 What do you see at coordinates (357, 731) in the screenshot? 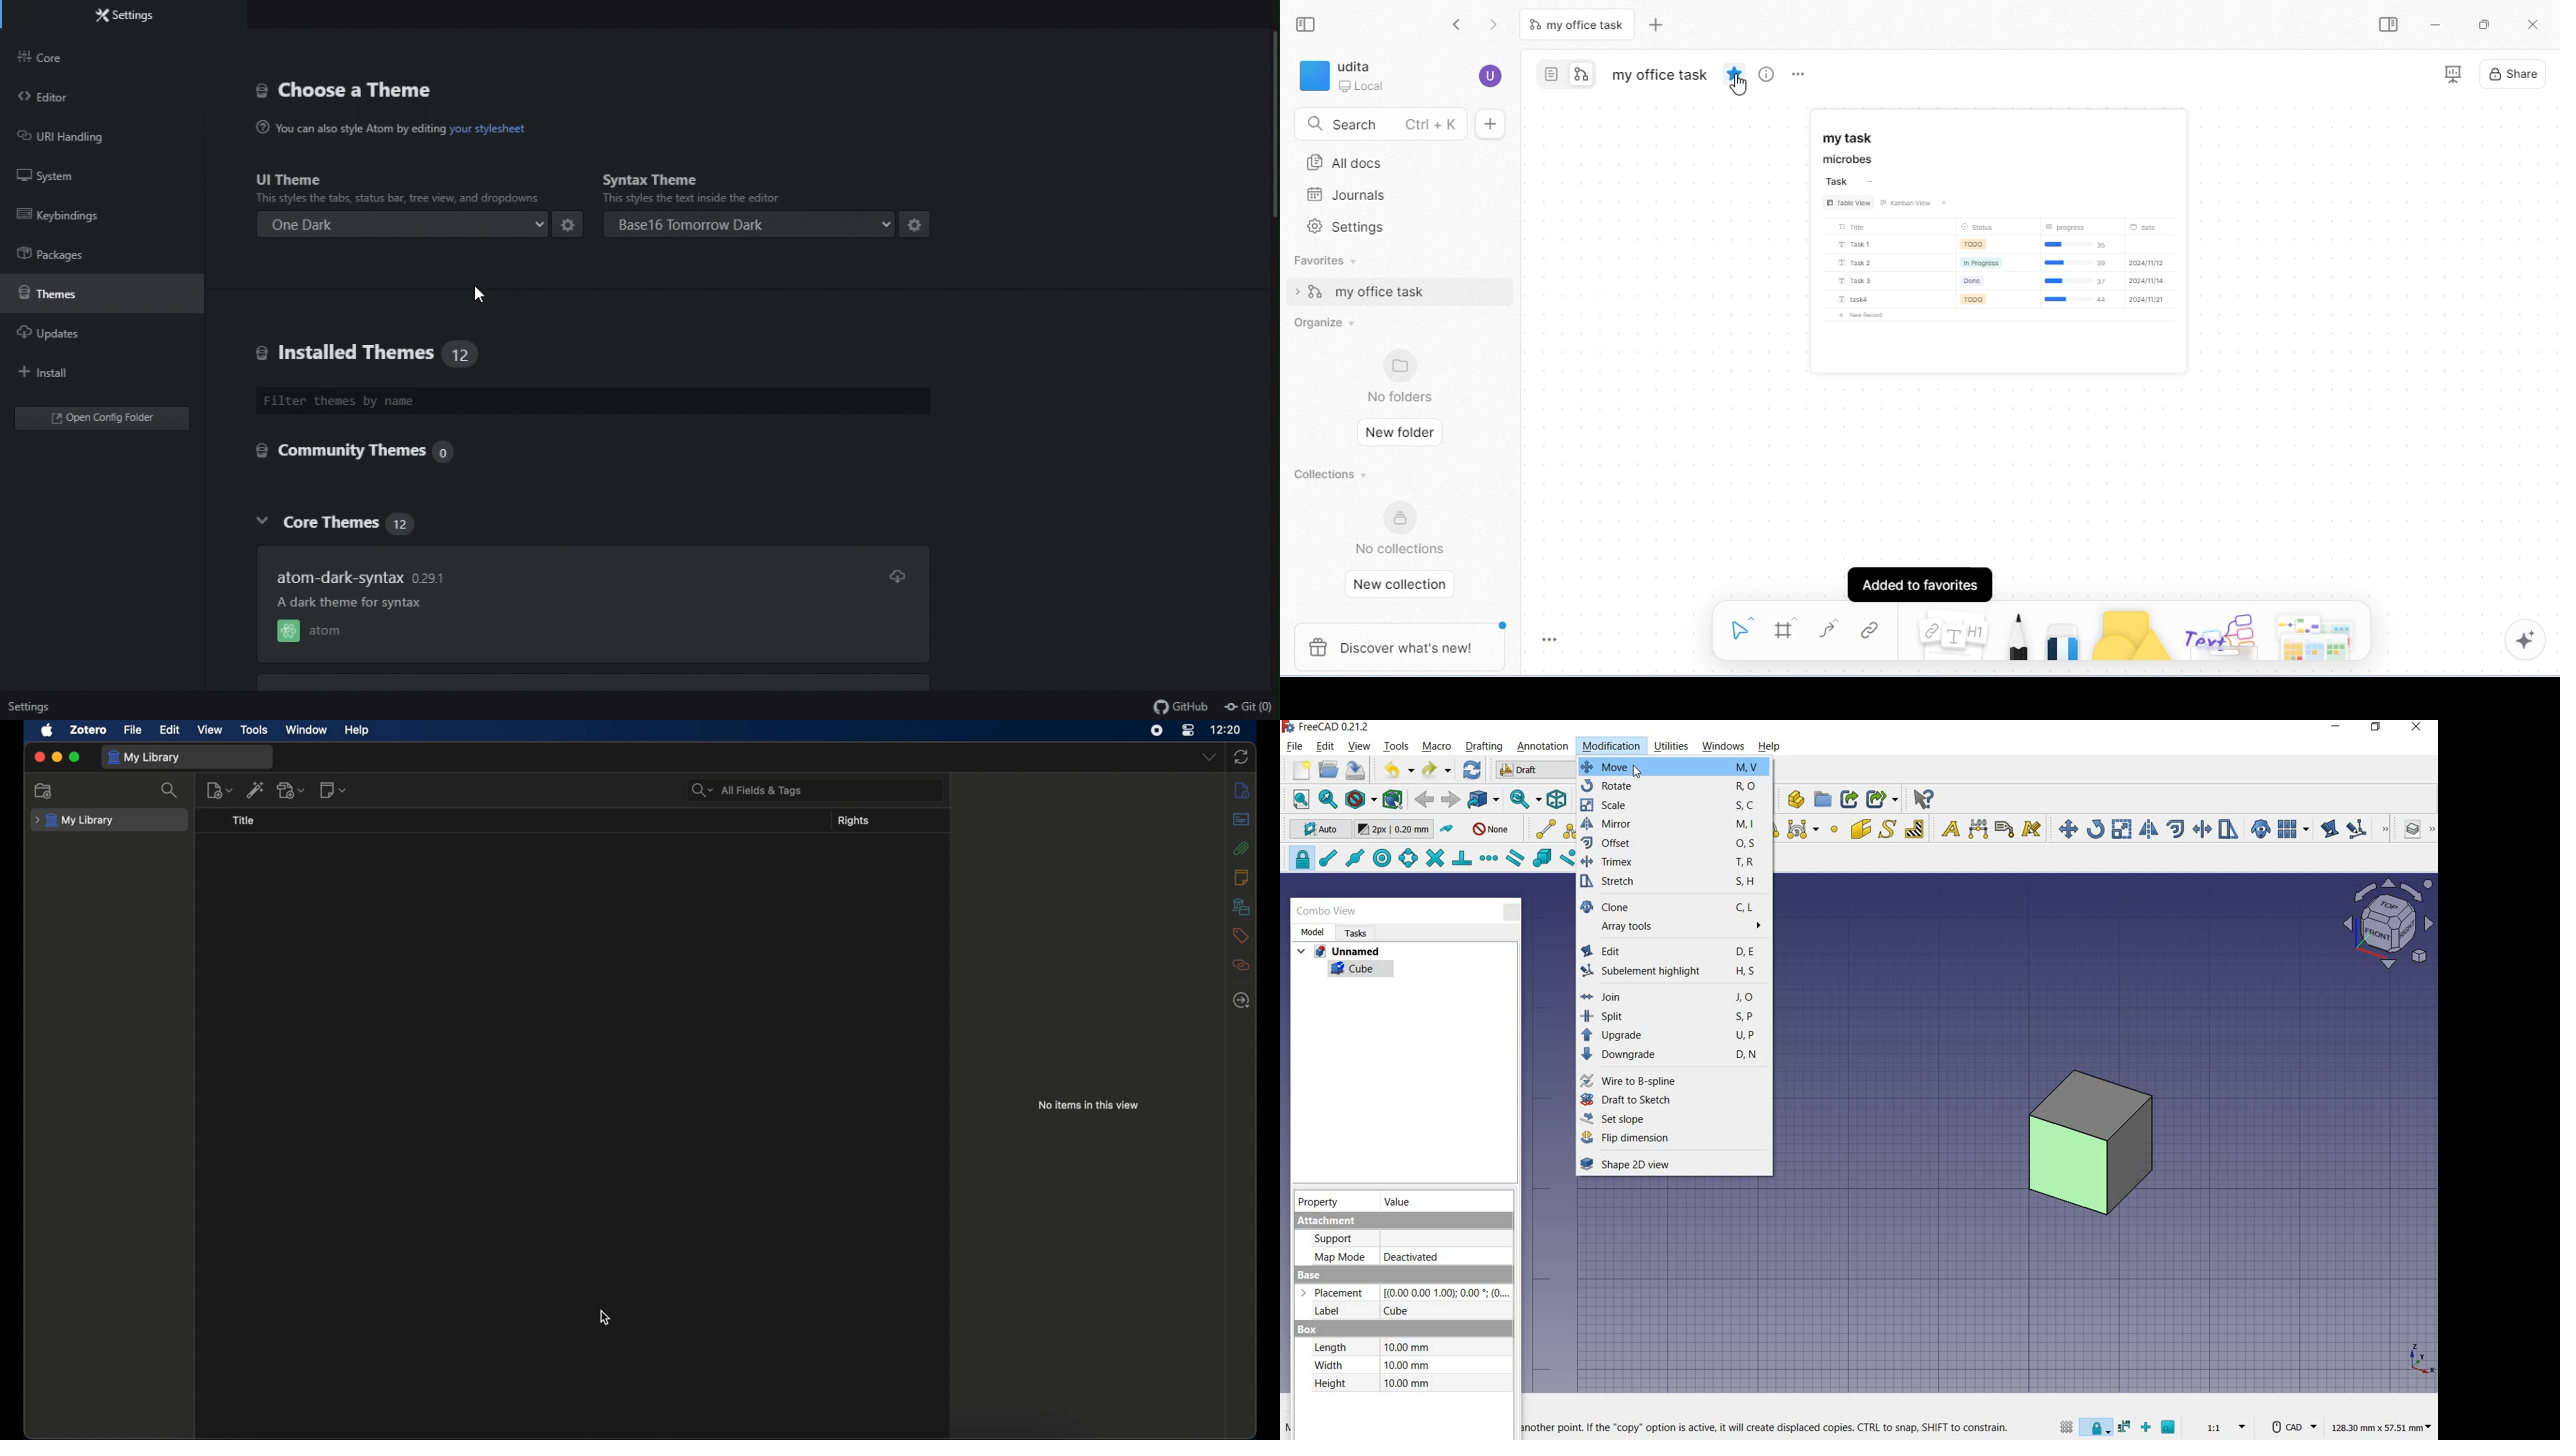
I see `help` at bounding box center [357, 731].